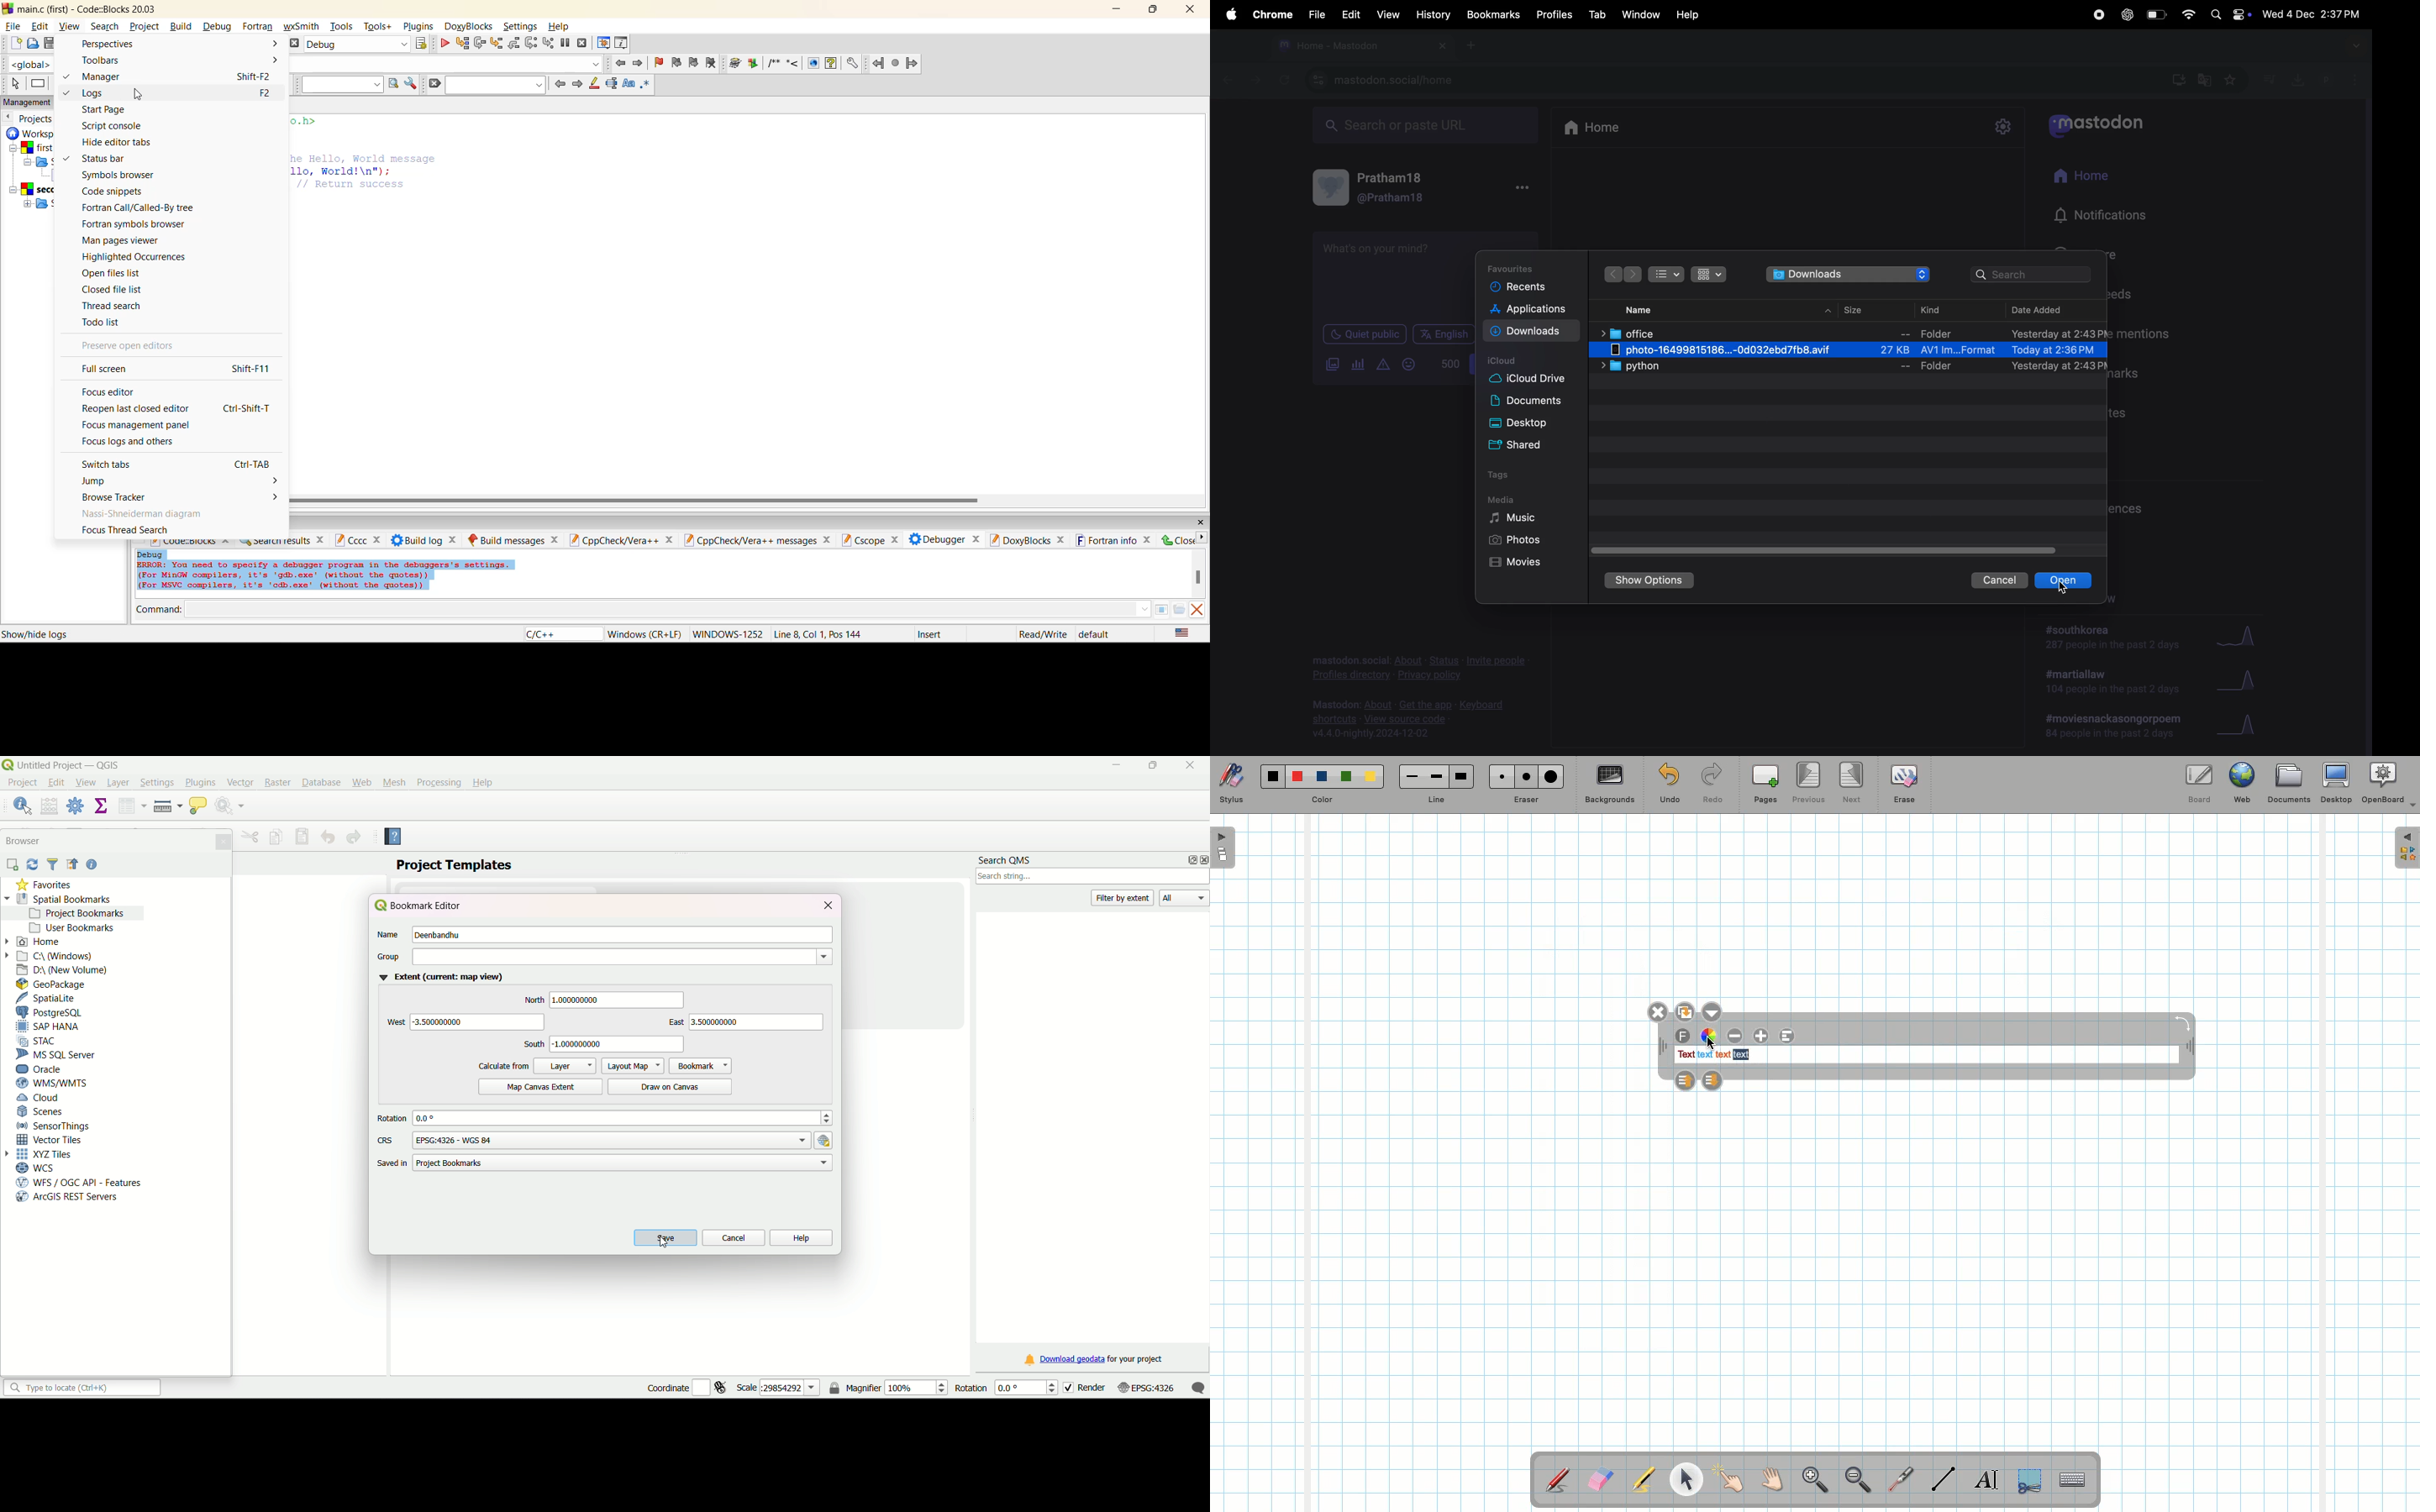 Image resolution: width=2436 pixels, height=1512 pixels. What do you see at coordinates (701, 1067) in the screenshot?
I see `Bookmark` at bounding box center [701, 1067].